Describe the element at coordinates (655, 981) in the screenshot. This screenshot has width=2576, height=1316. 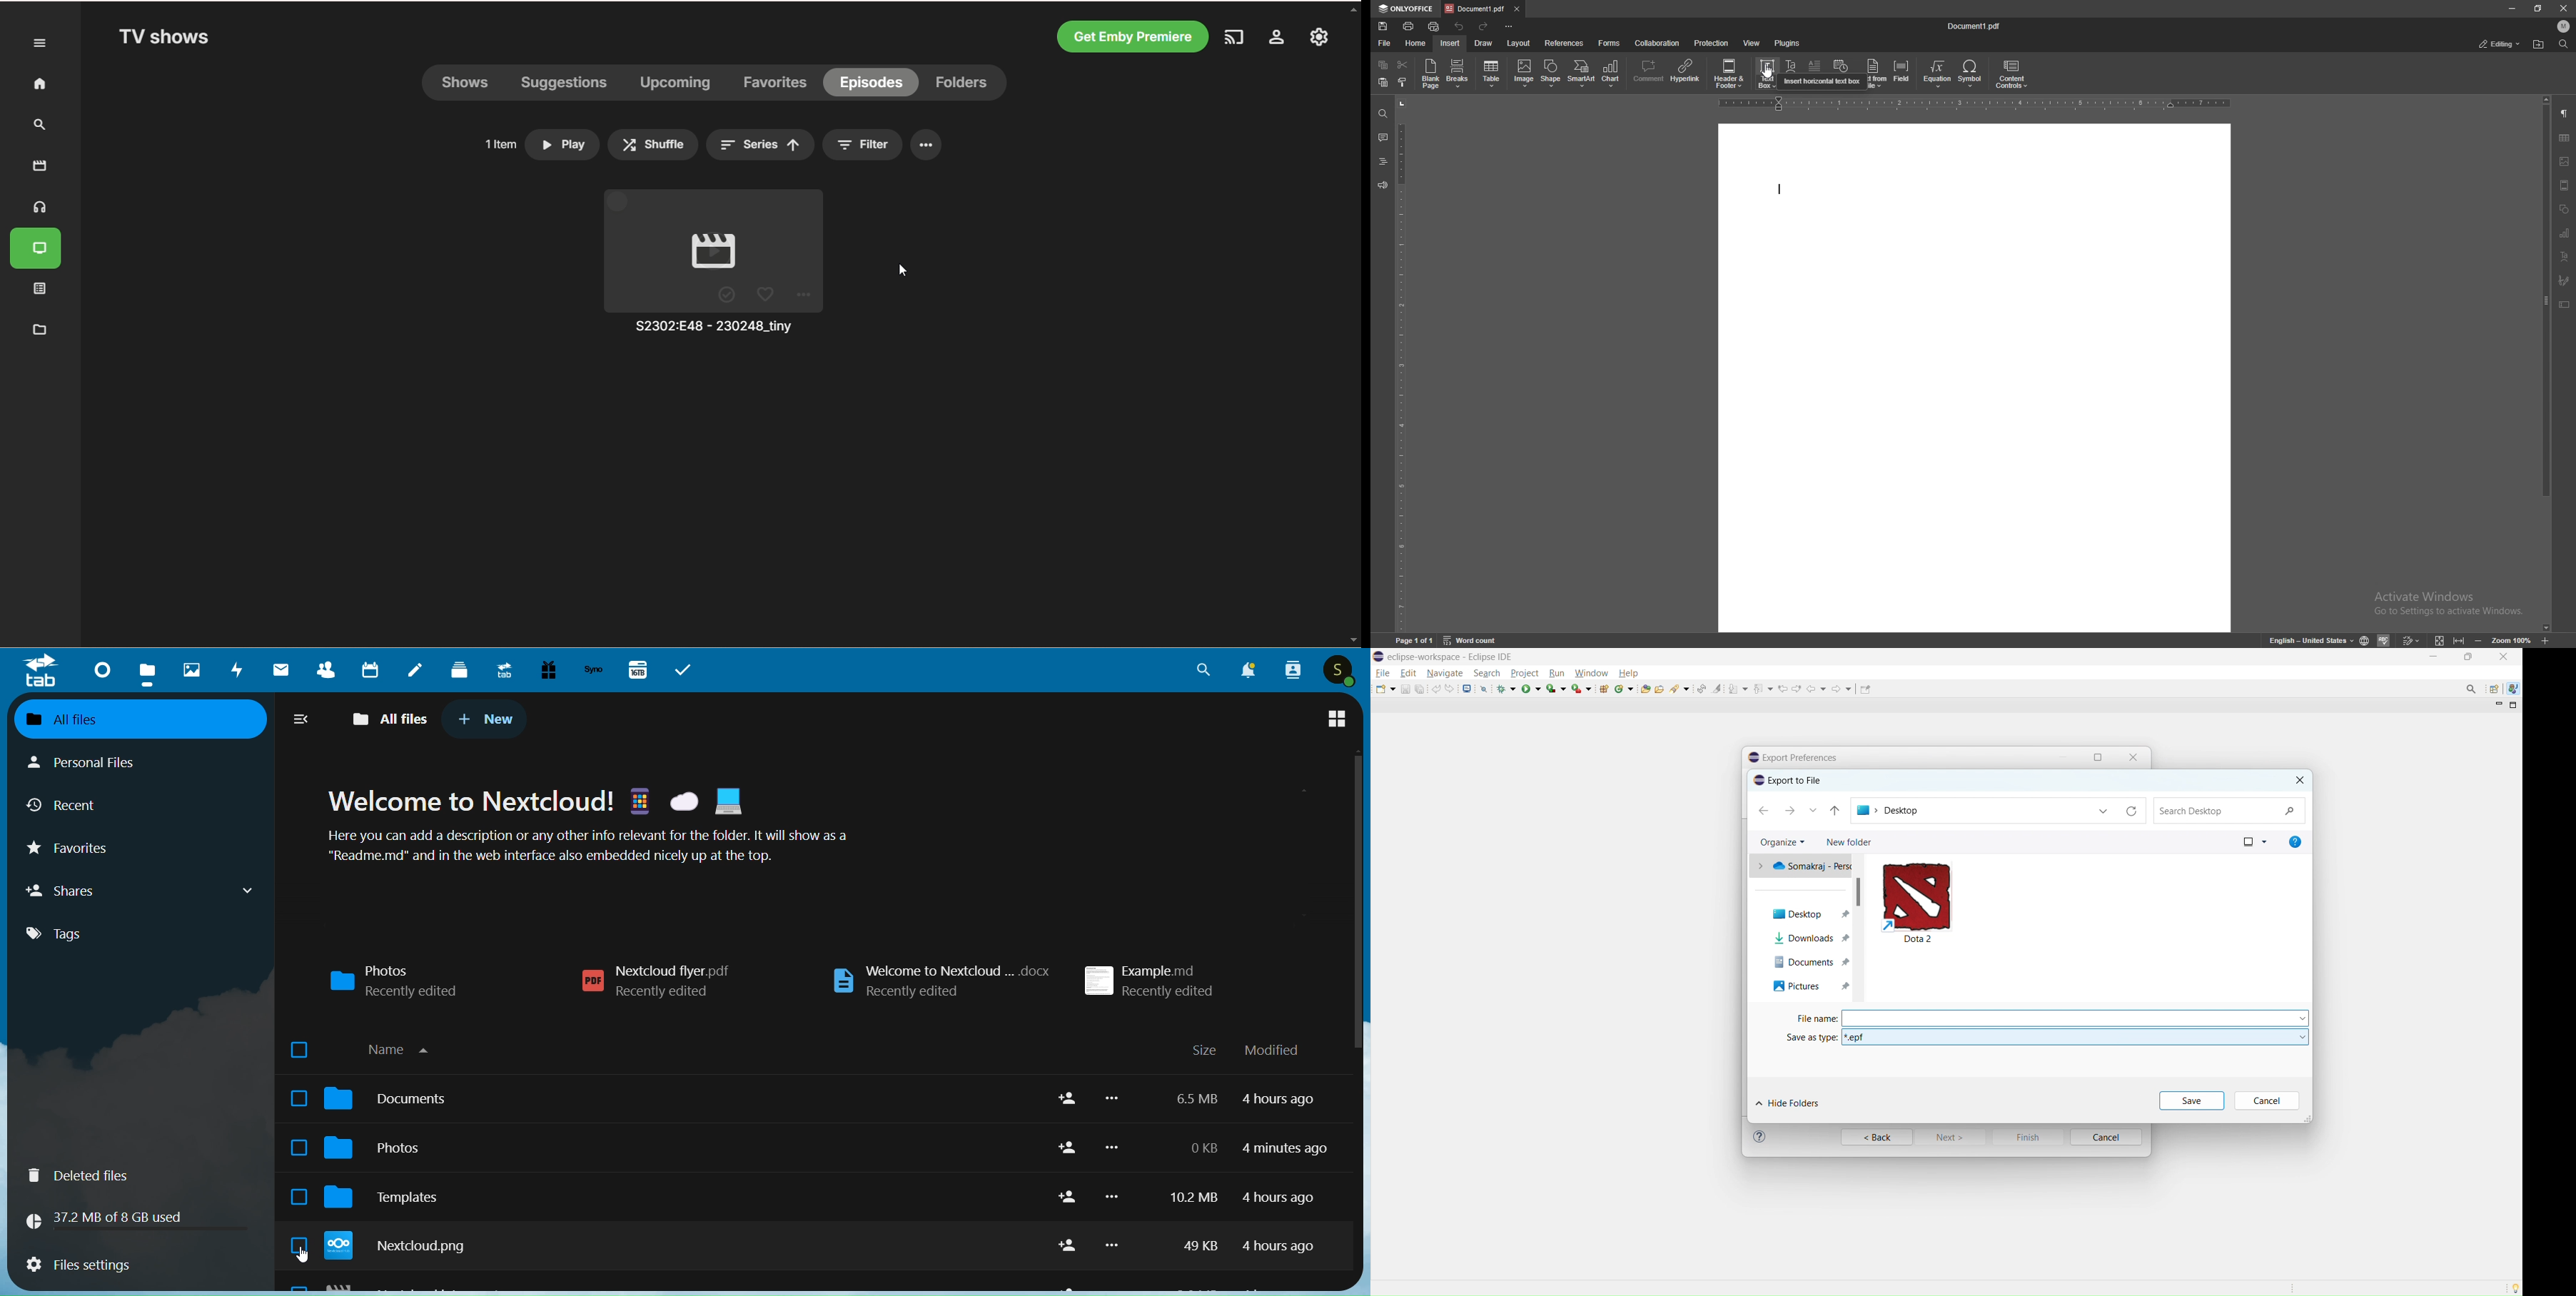
I see `Nextcloud flyer.pdf Recently edited` at that location.